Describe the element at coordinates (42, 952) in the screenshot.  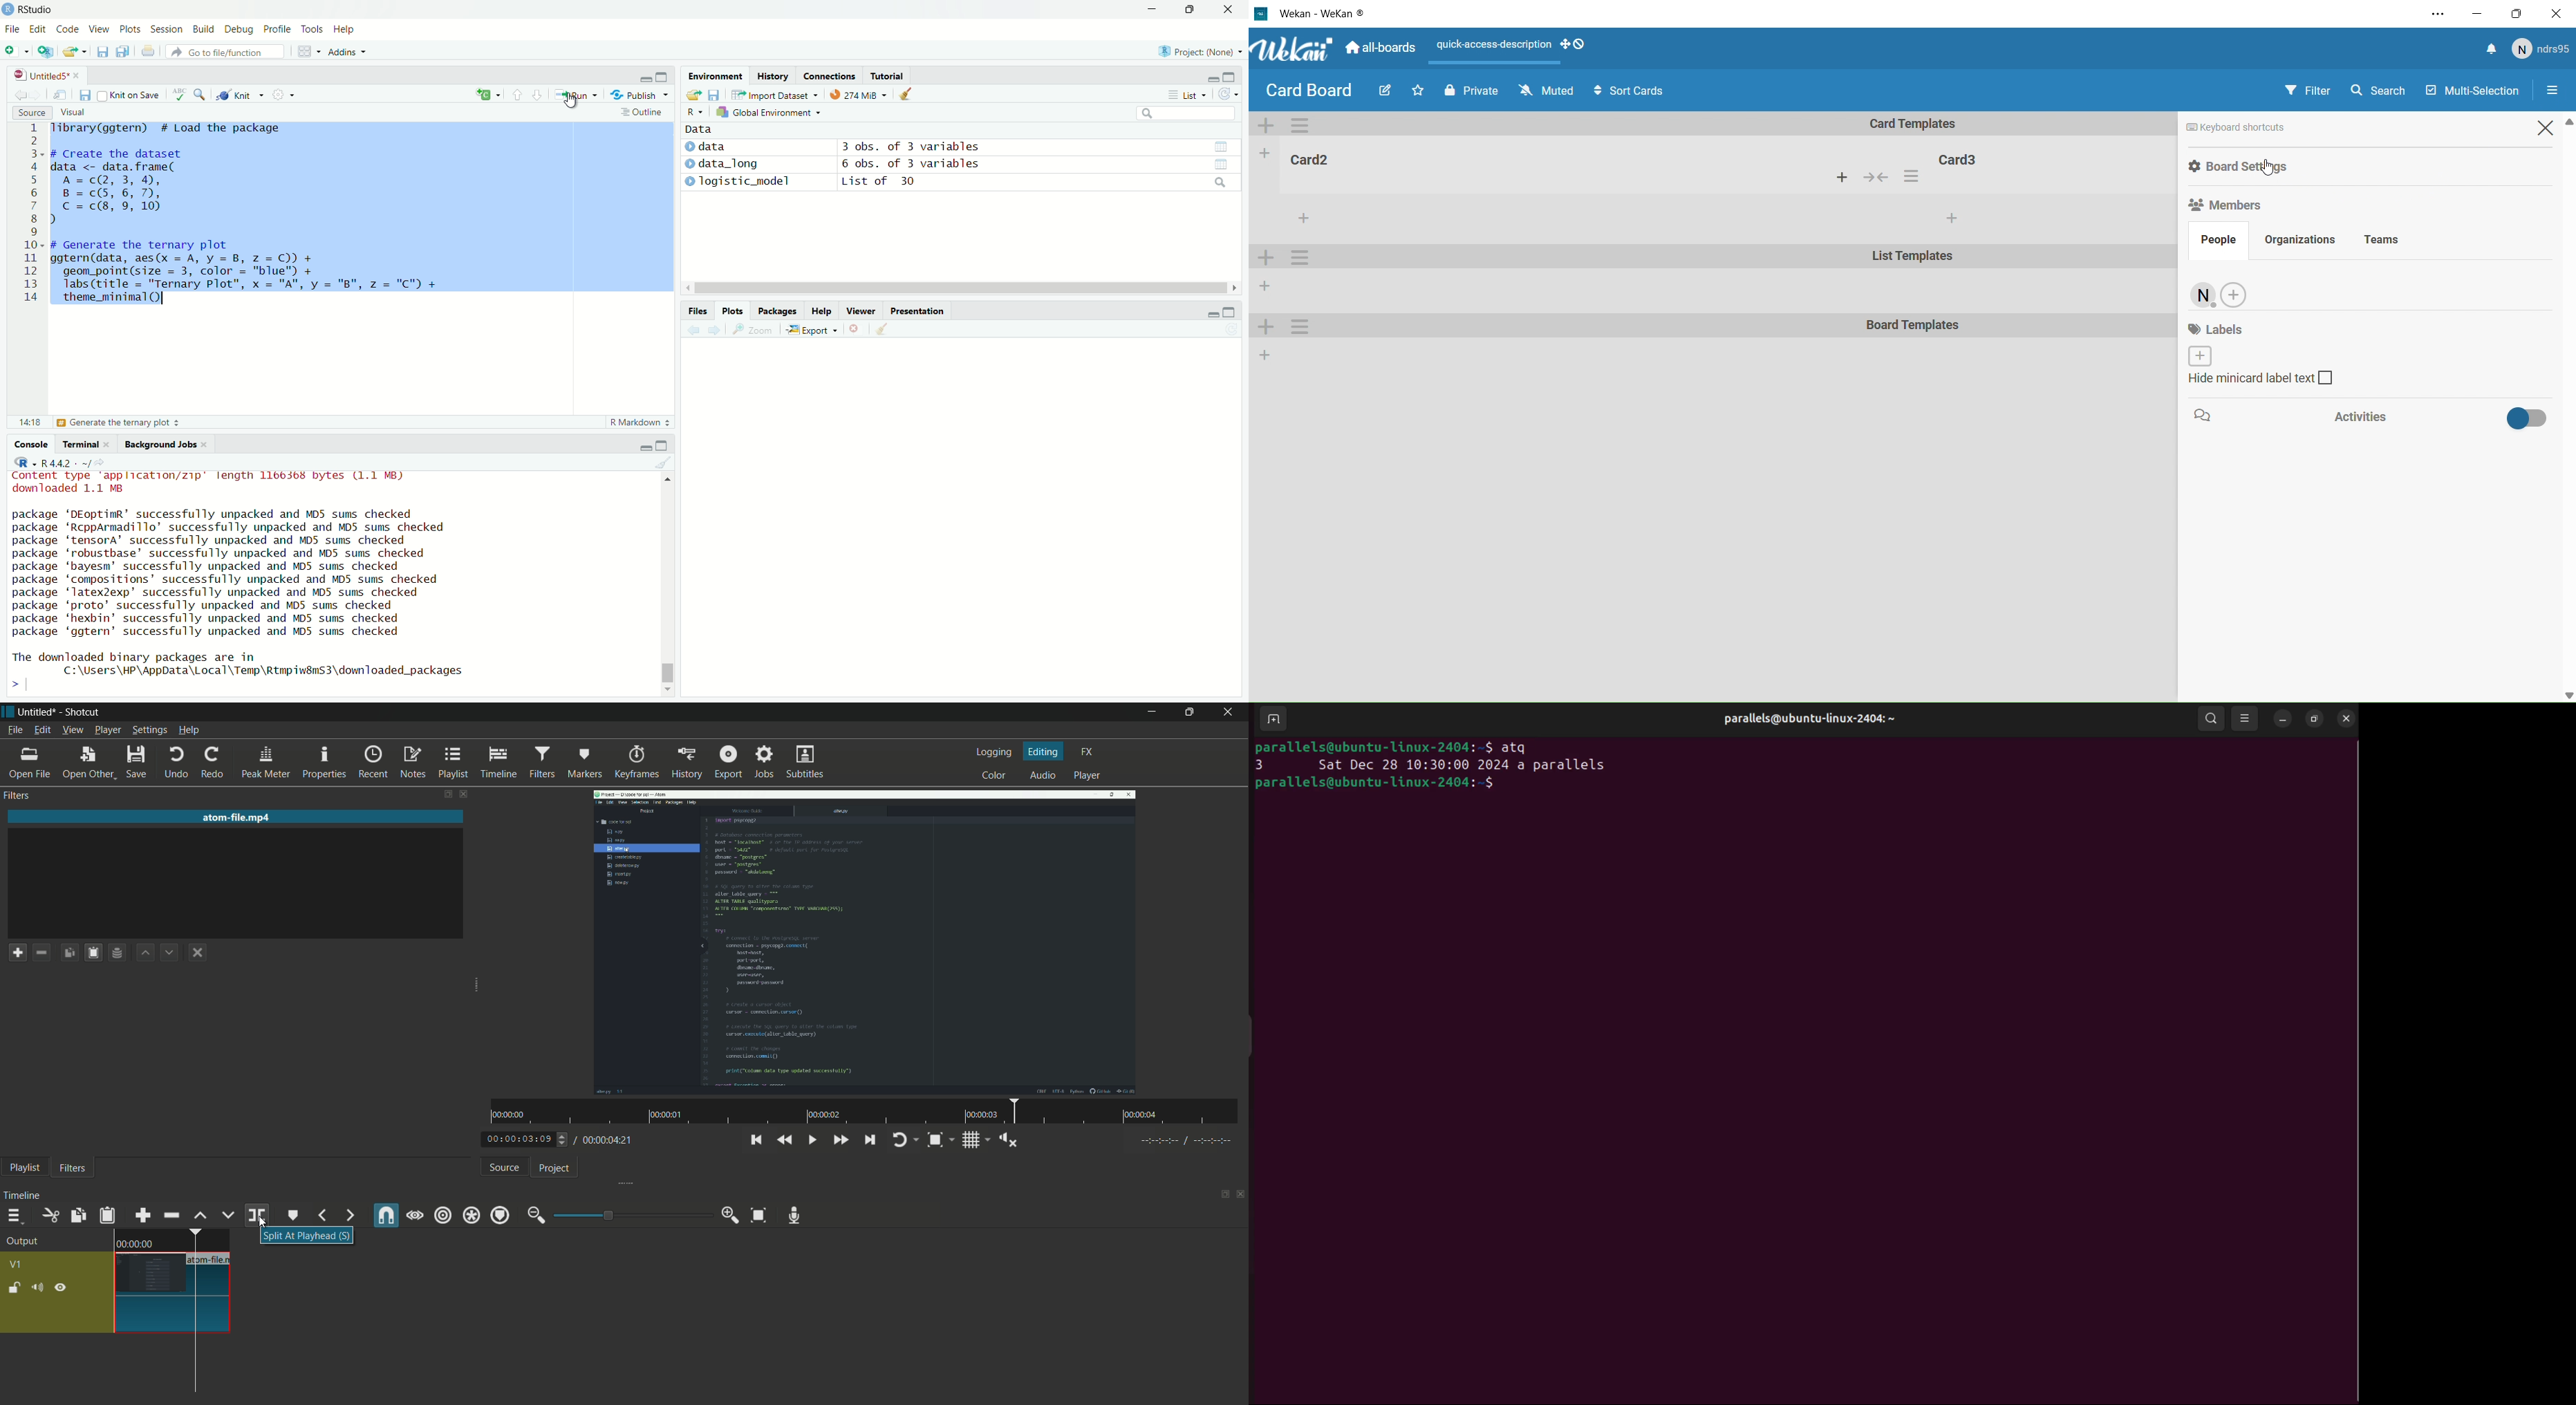
I see `remove filter` at that location.